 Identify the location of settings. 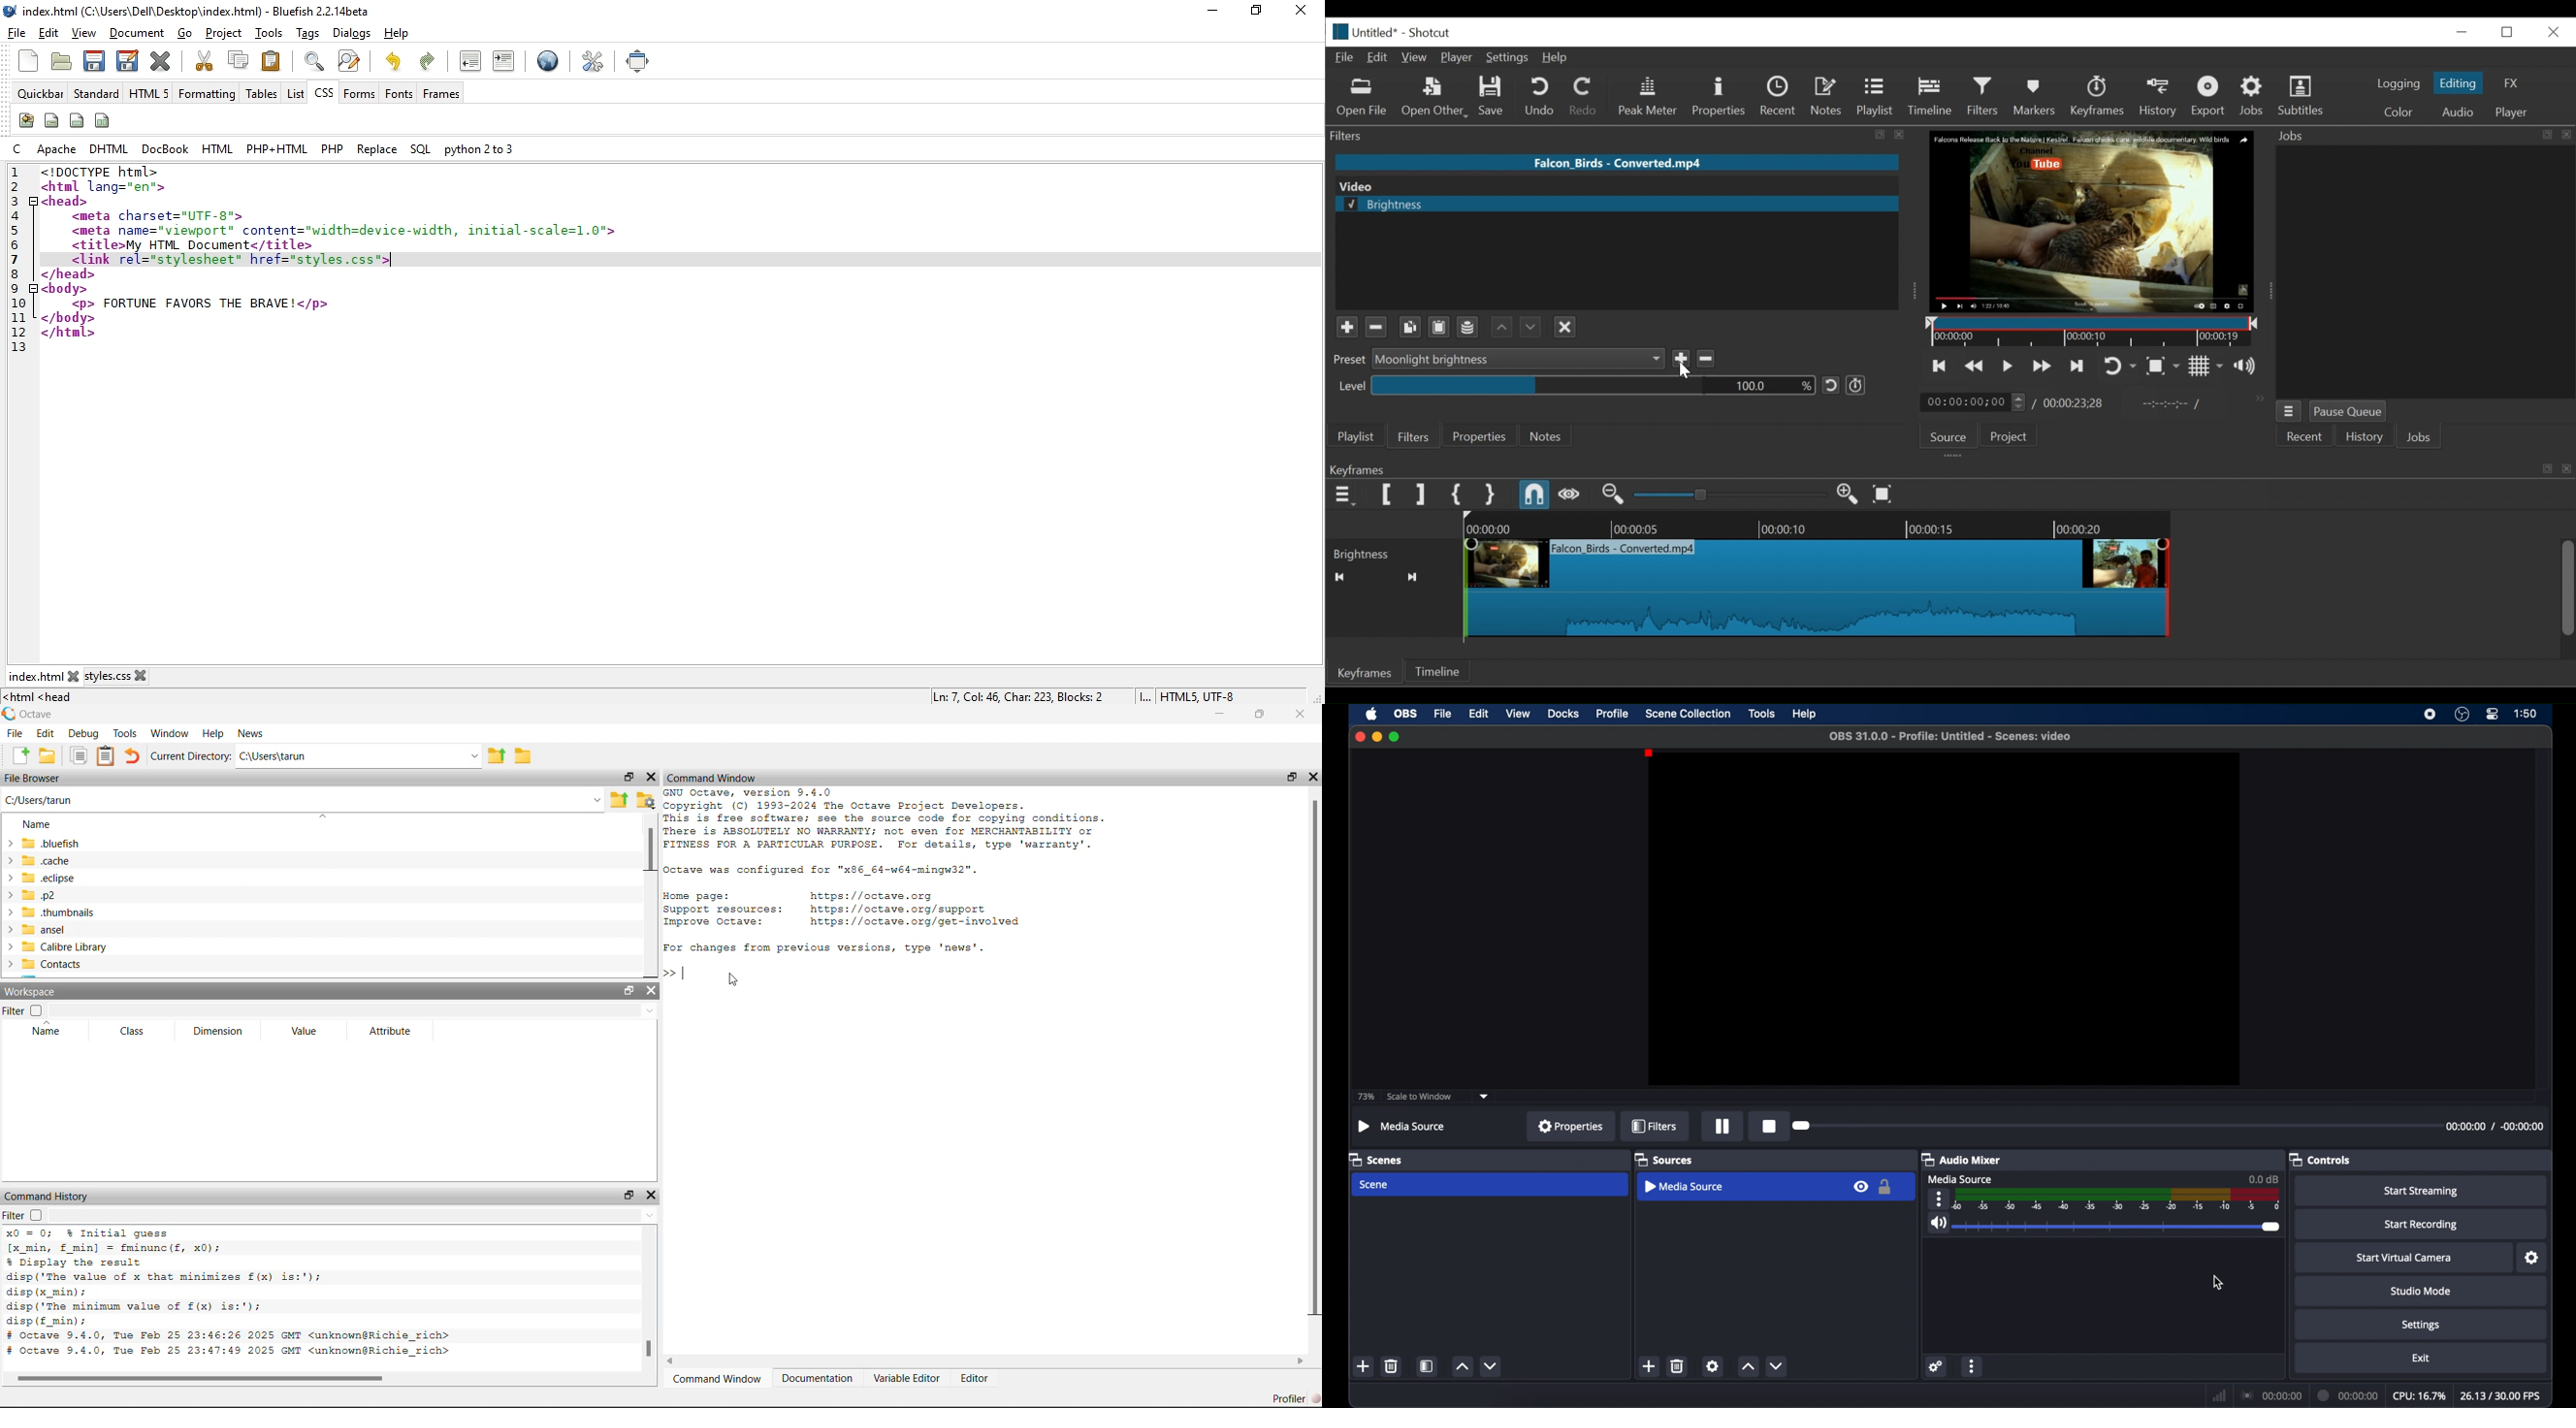
(2423, 1326).